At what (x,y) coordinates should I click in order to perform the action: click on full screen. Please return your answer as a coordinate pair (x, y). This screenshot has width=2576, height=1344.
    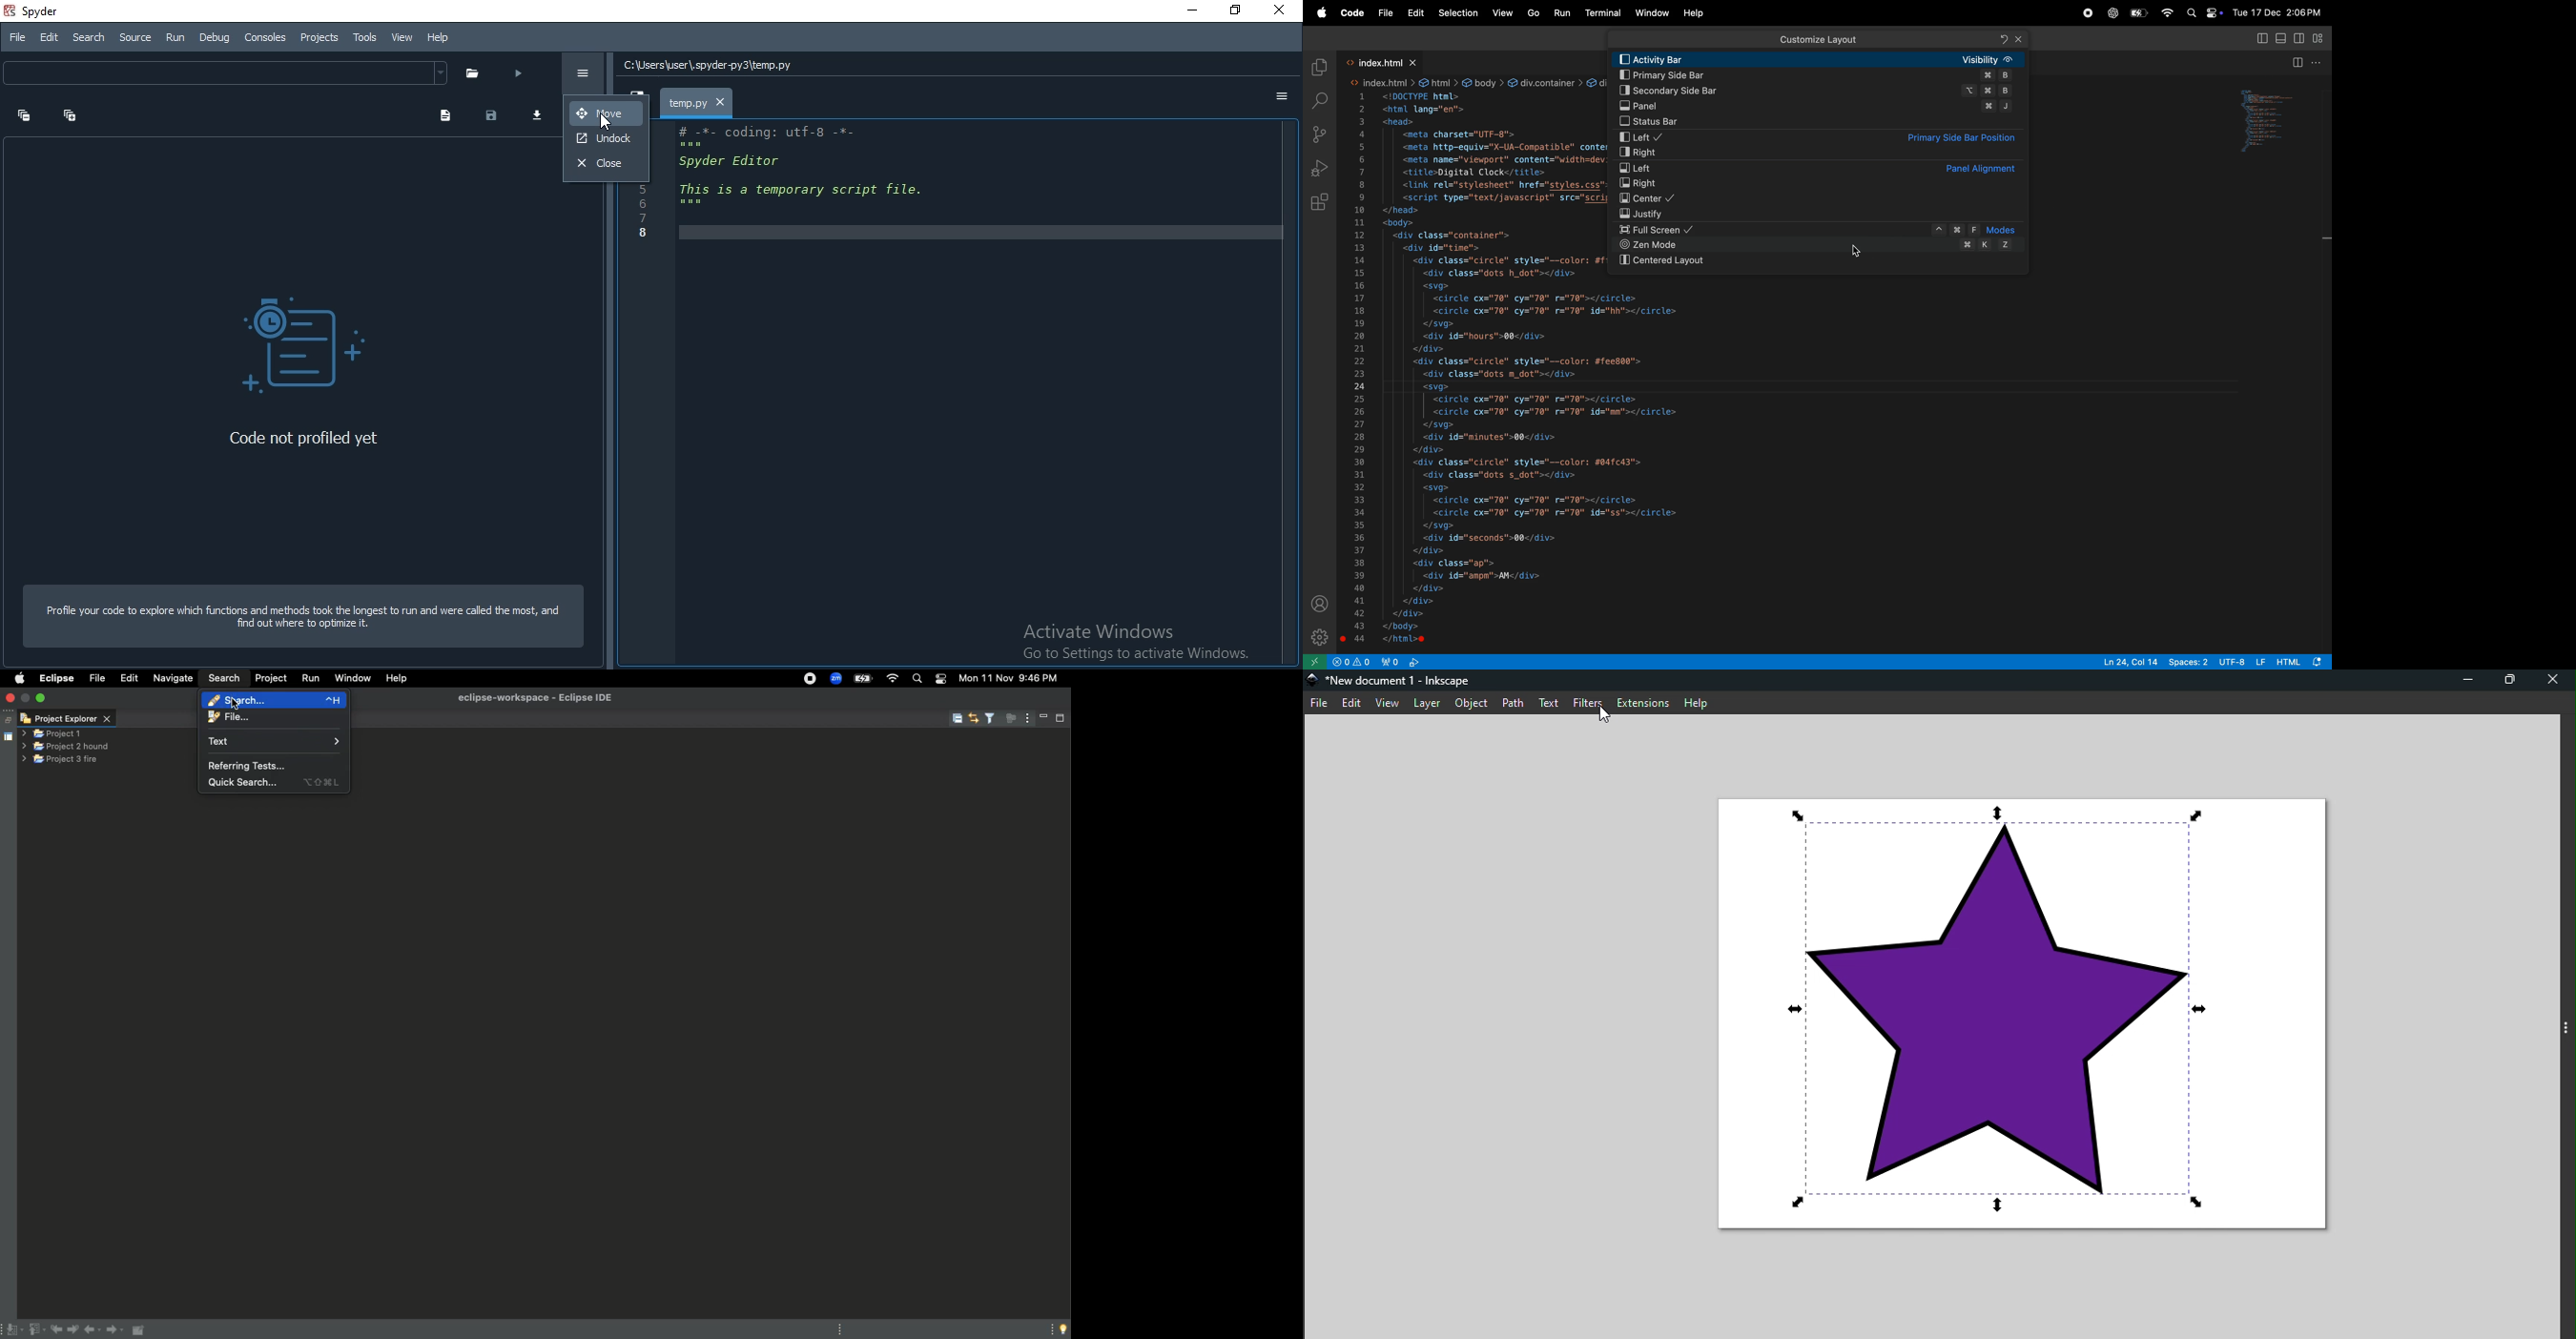
    Looking at the image, I should click on (1822, 230).